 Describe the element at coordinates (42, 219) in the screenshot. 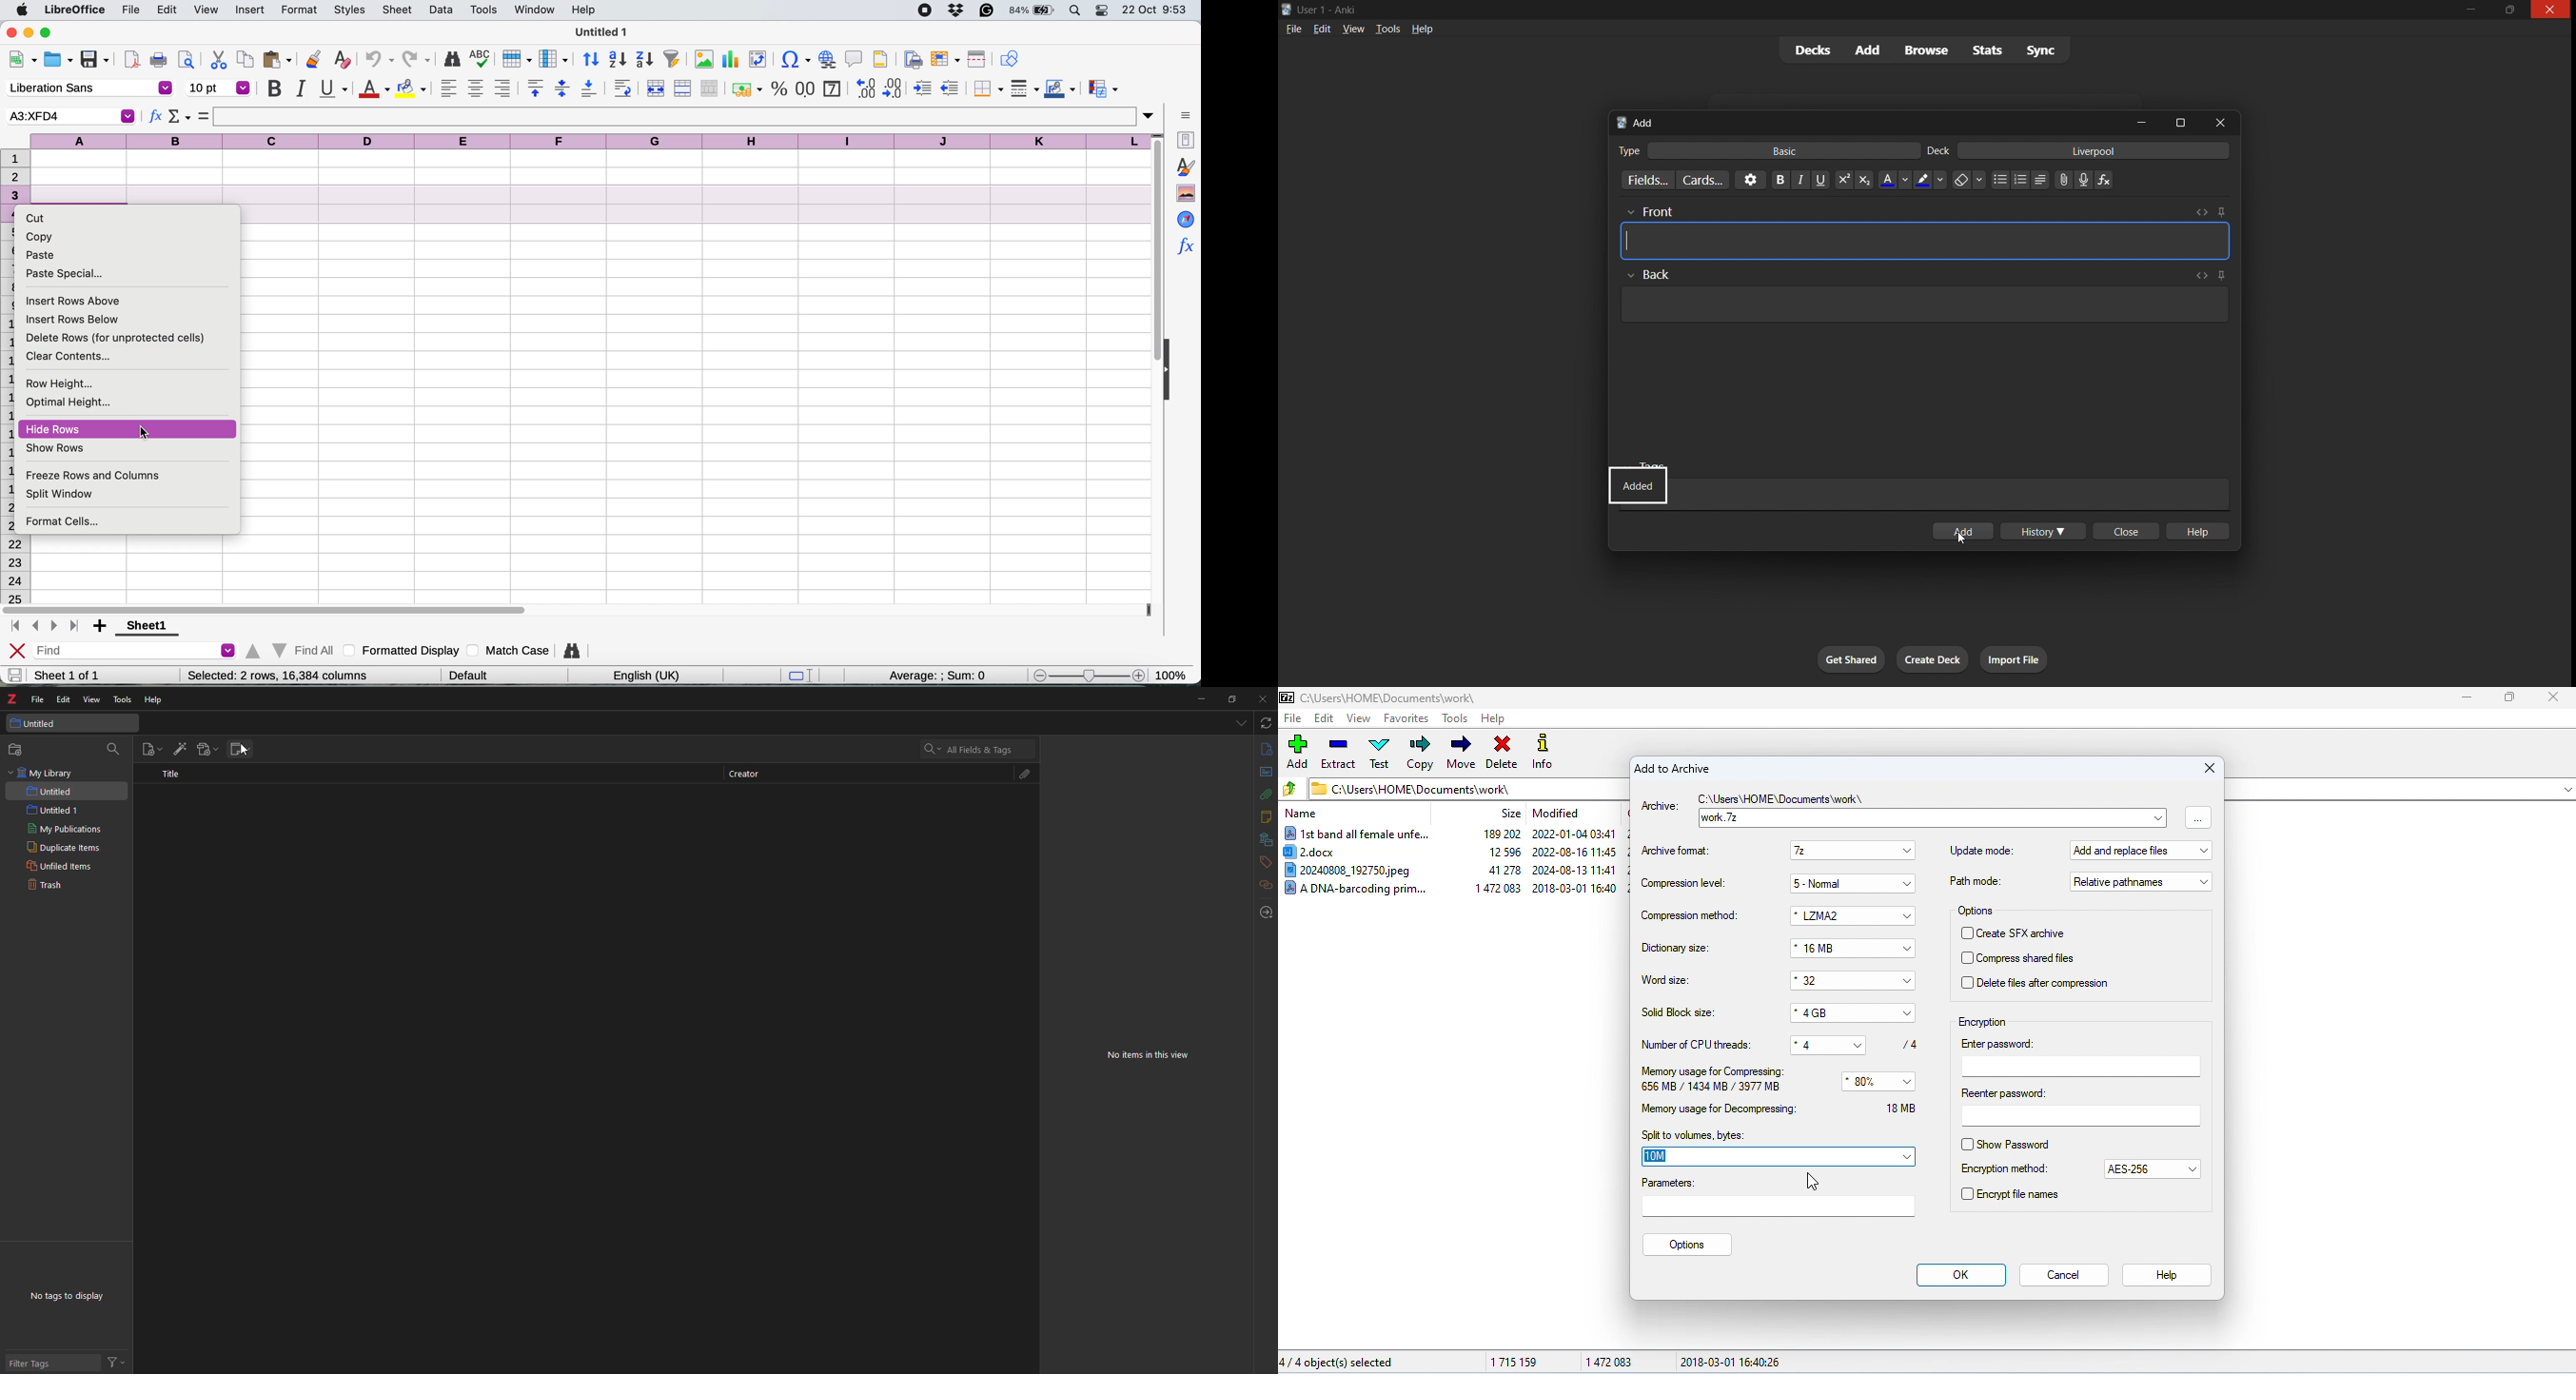

I see `cut` at that location.